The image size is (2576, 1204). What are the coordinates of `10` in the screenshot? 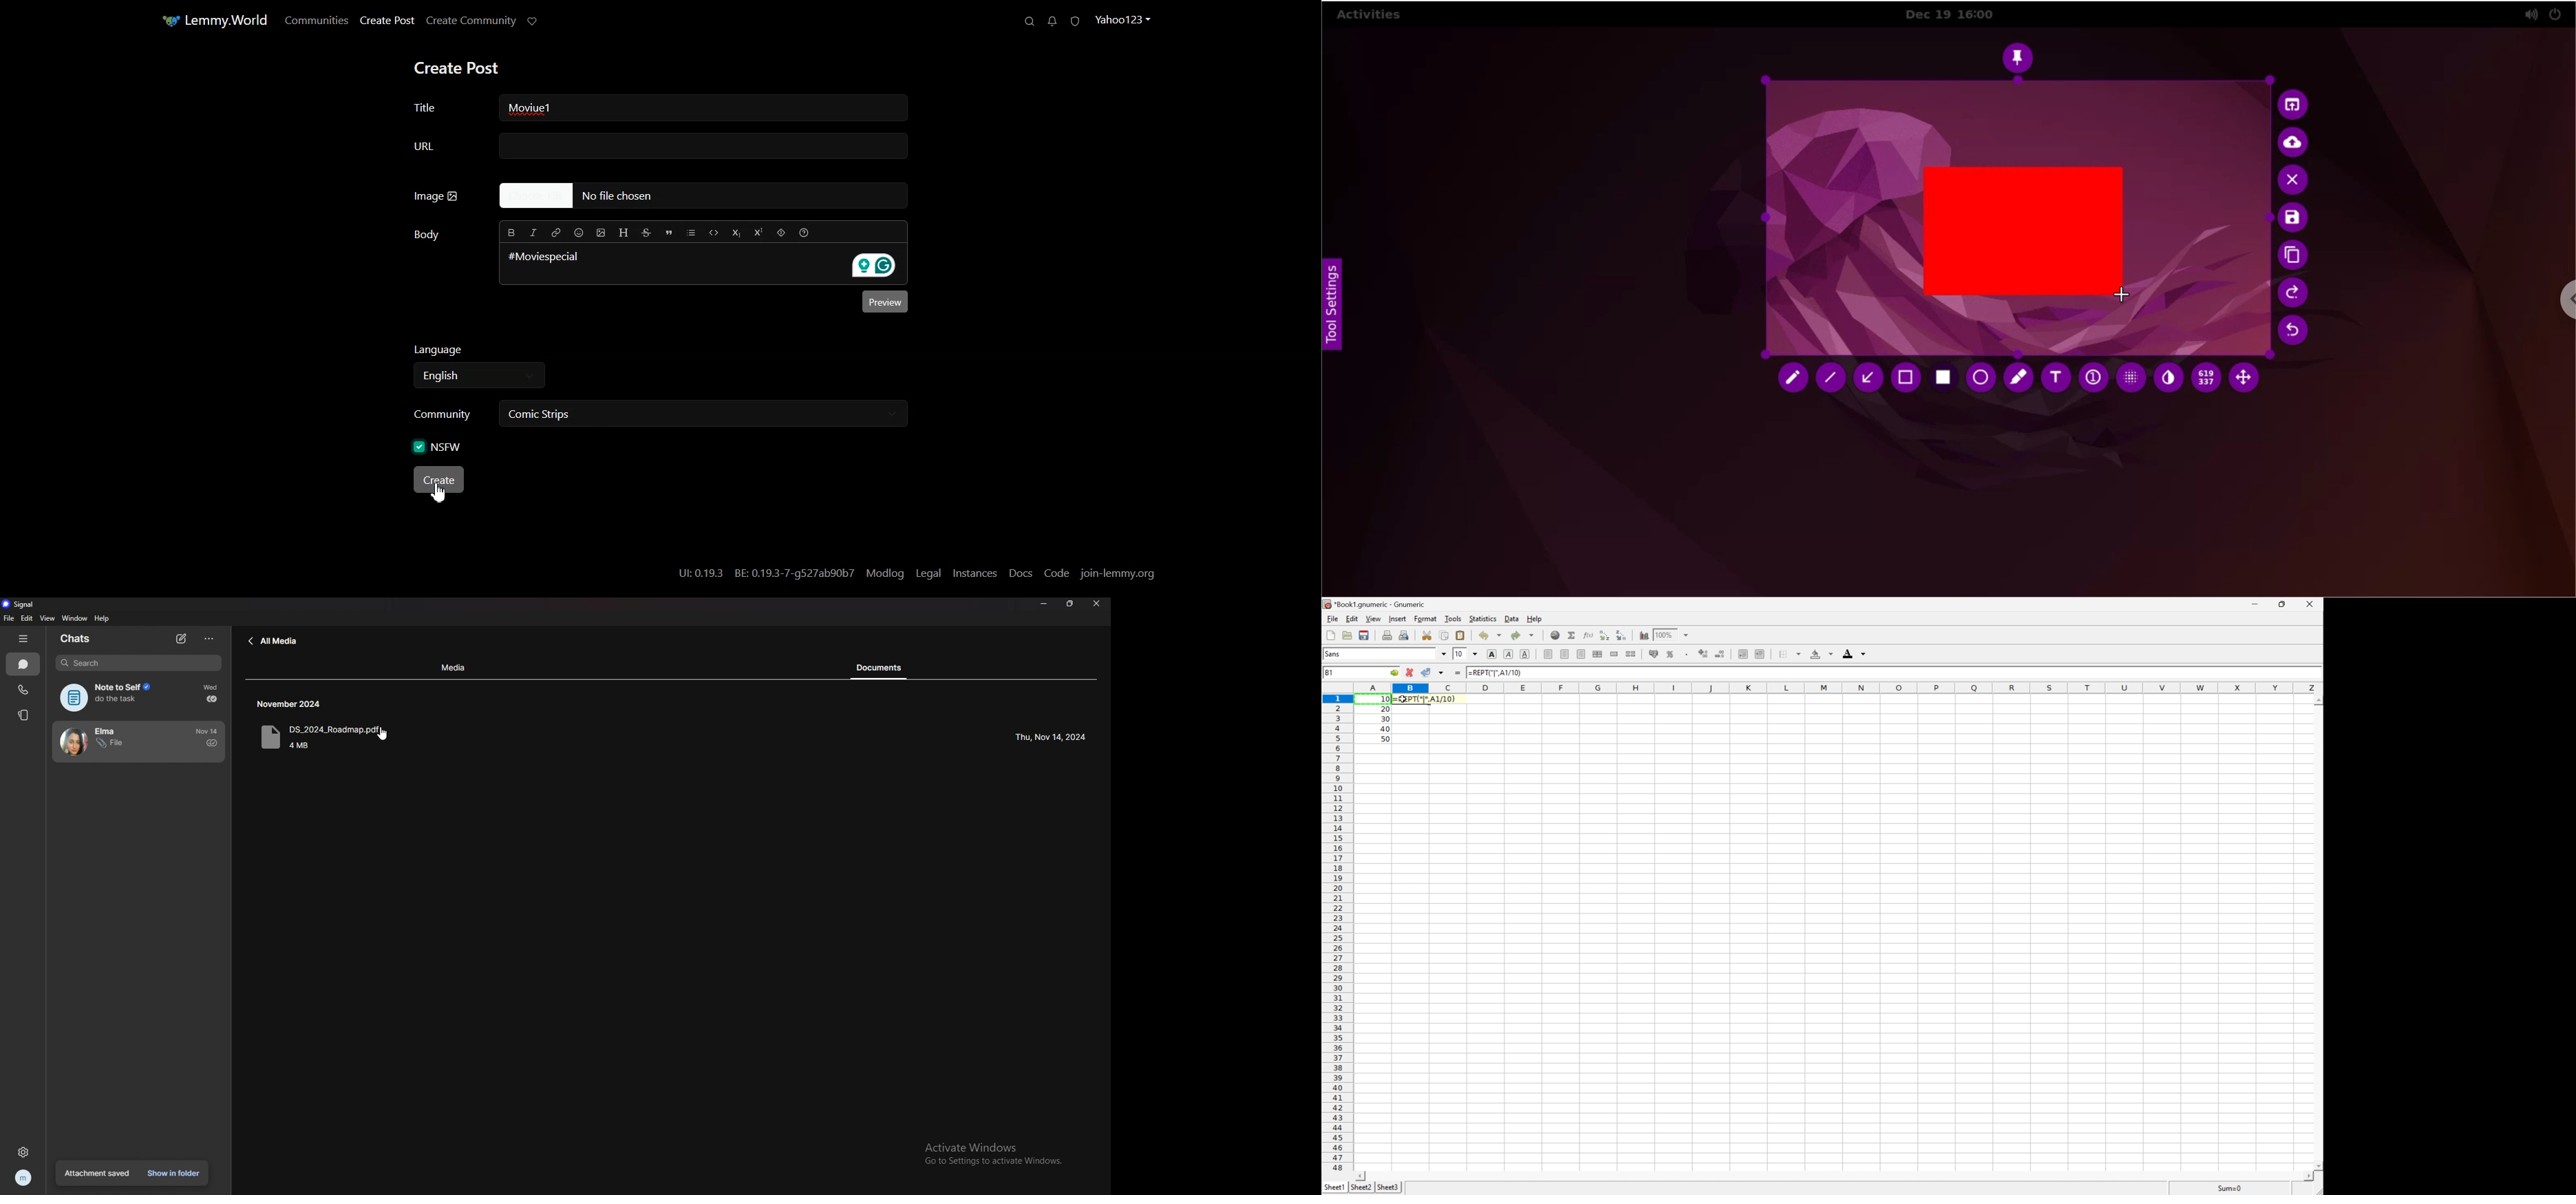 It's located at (1387, 699).